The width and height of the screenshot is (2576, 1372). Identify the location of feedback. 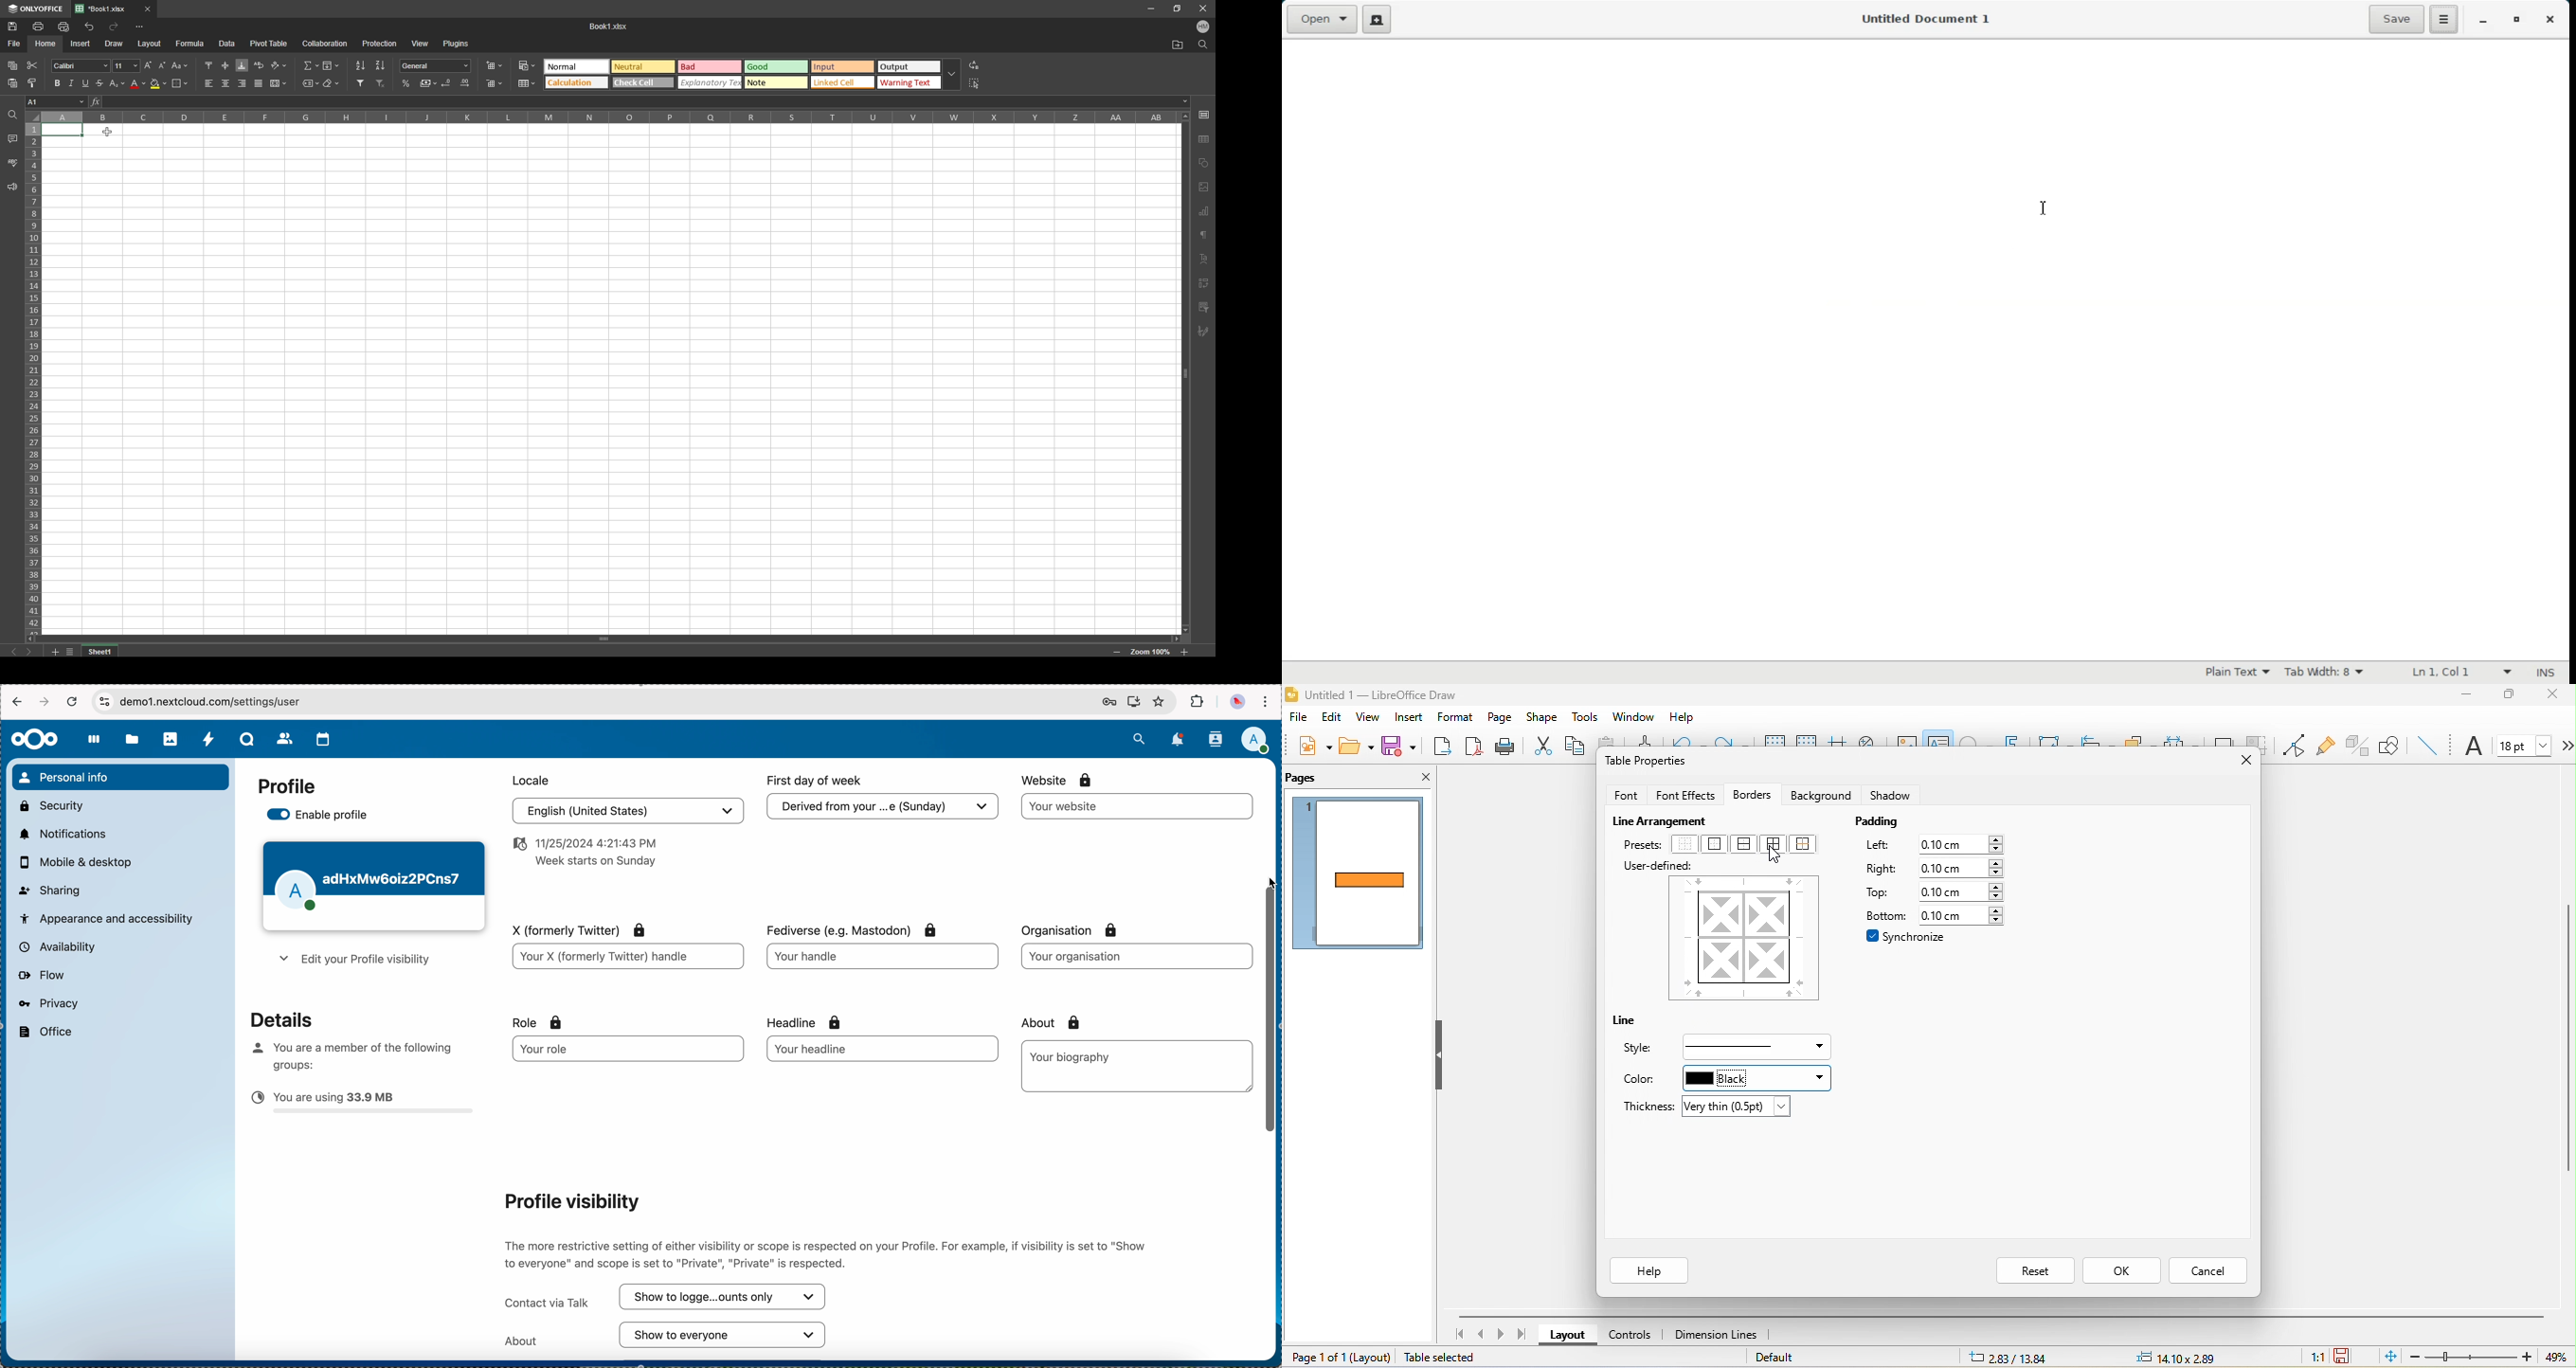
(13, 187).